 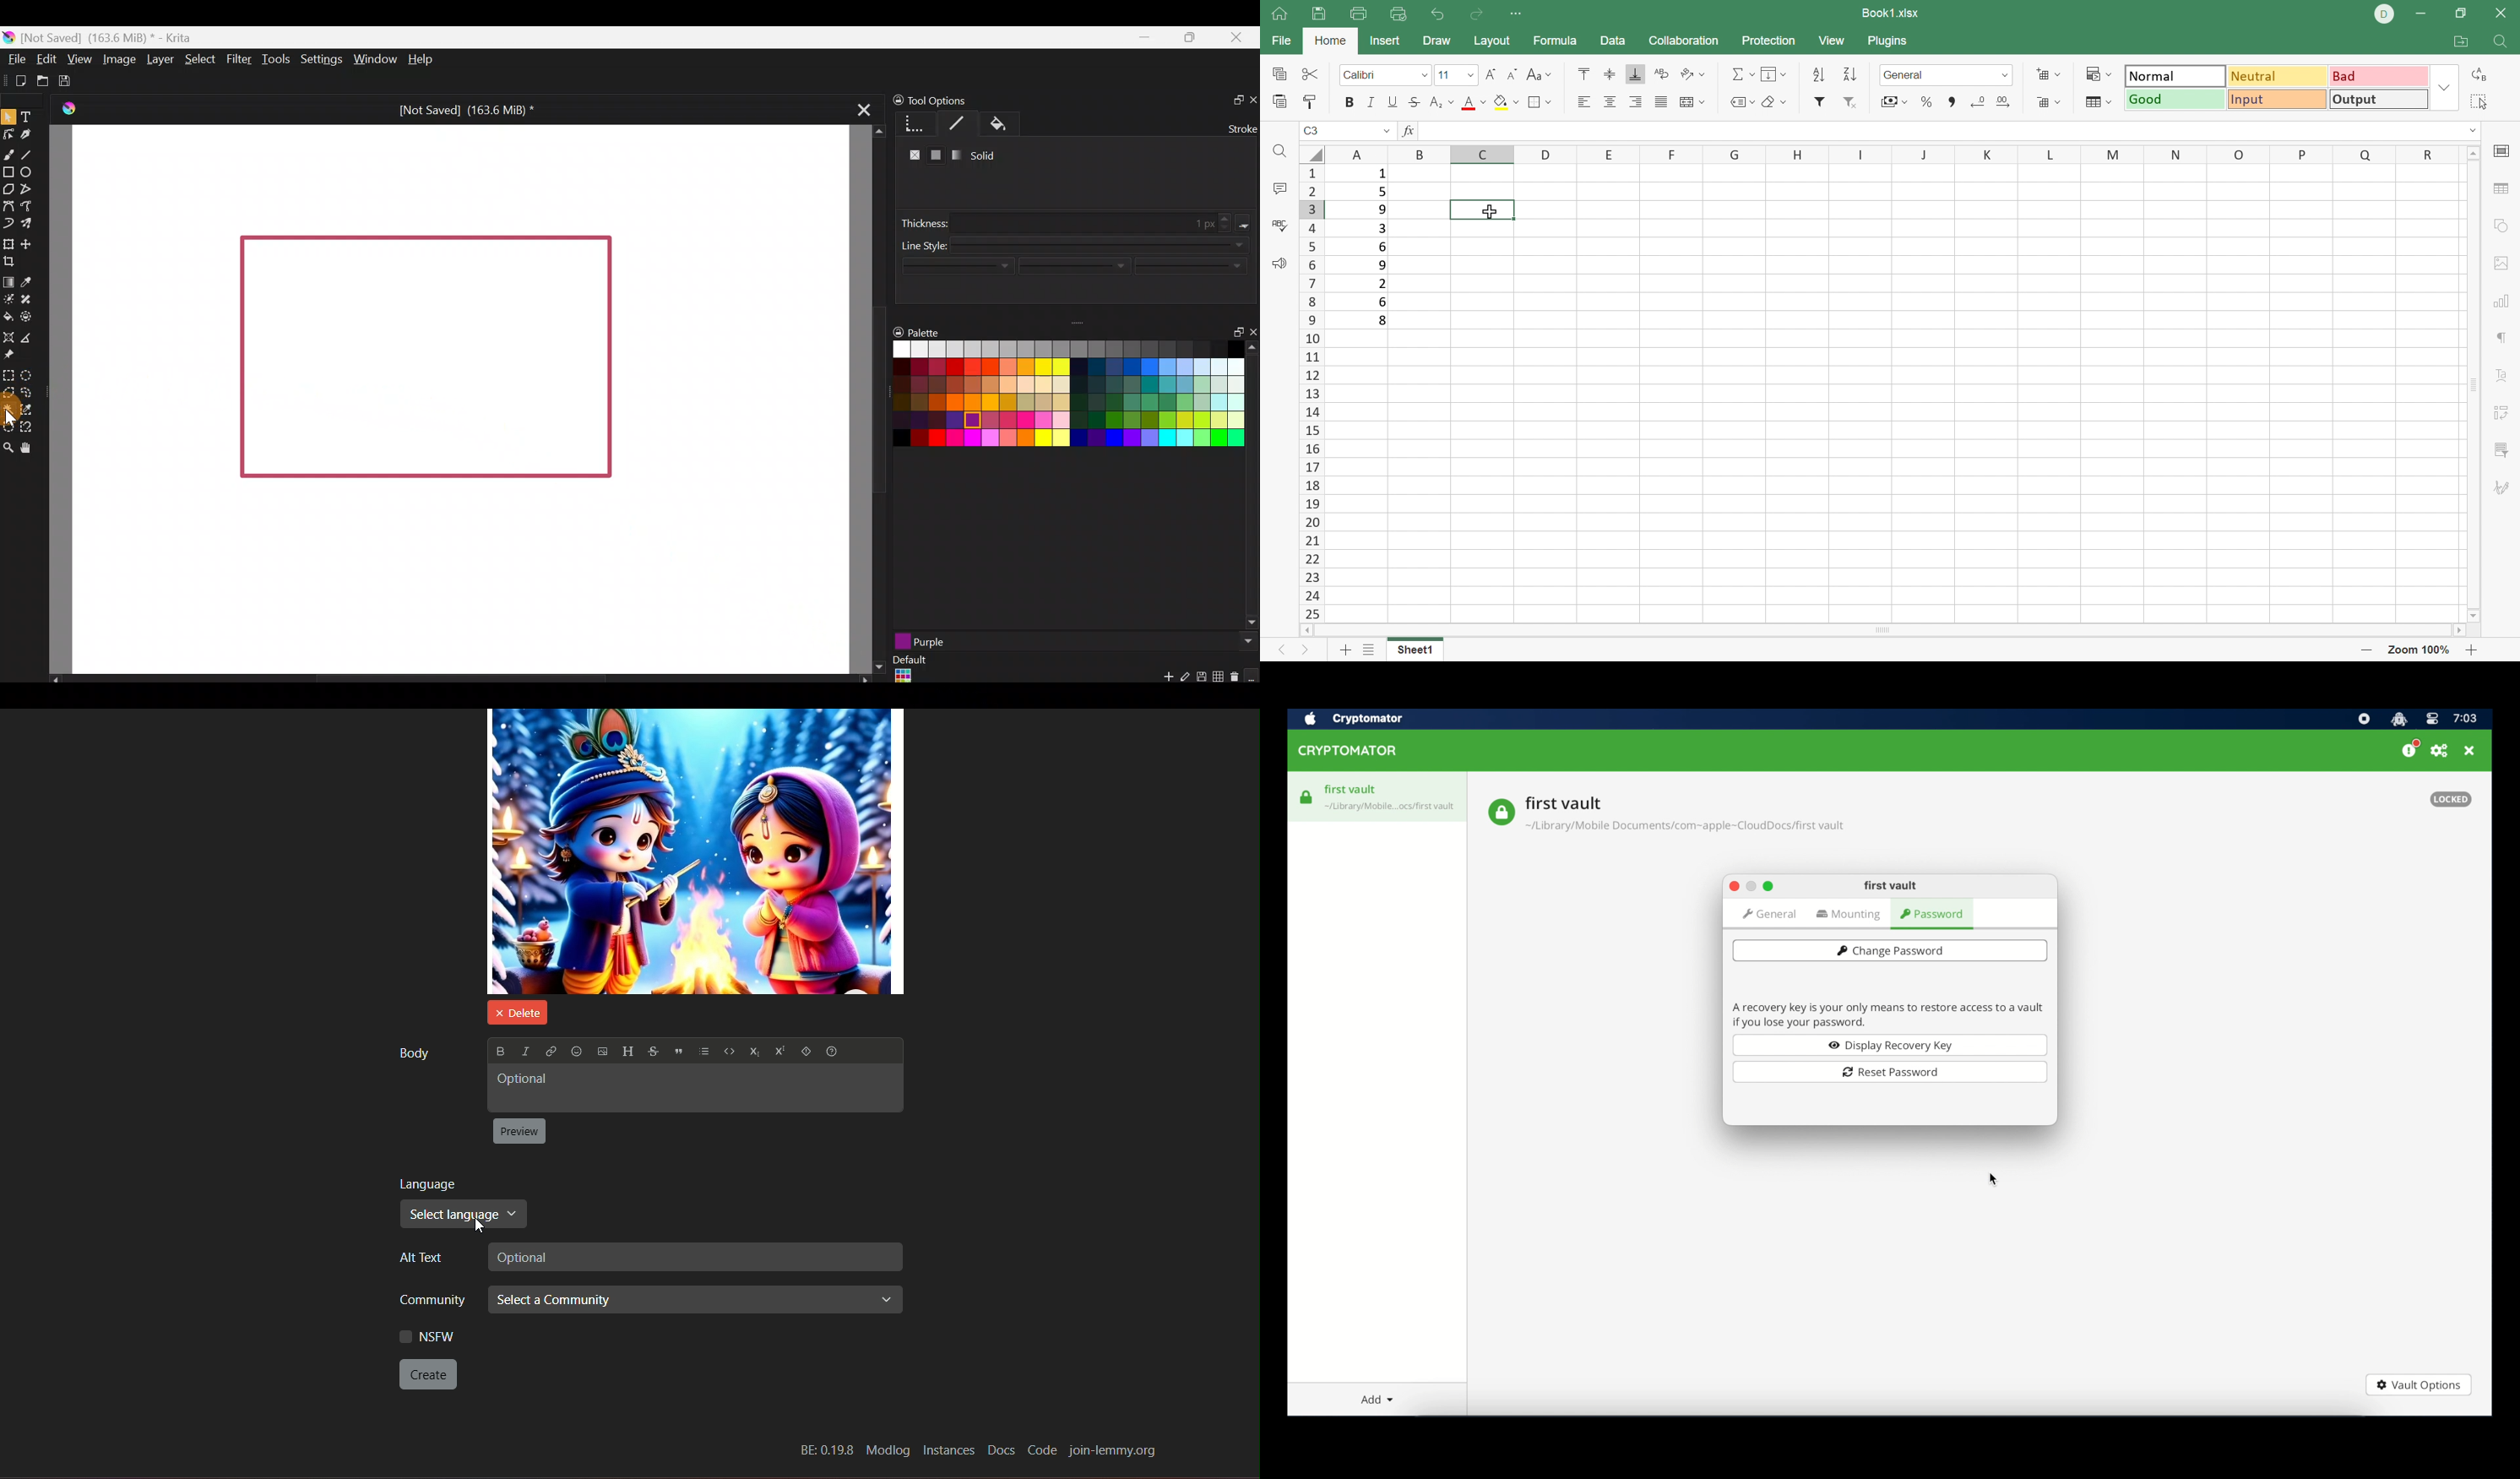 What do you see at coordinates (73, 81) in the screenshot?
I see `Save` at bounding box center [73, 81].